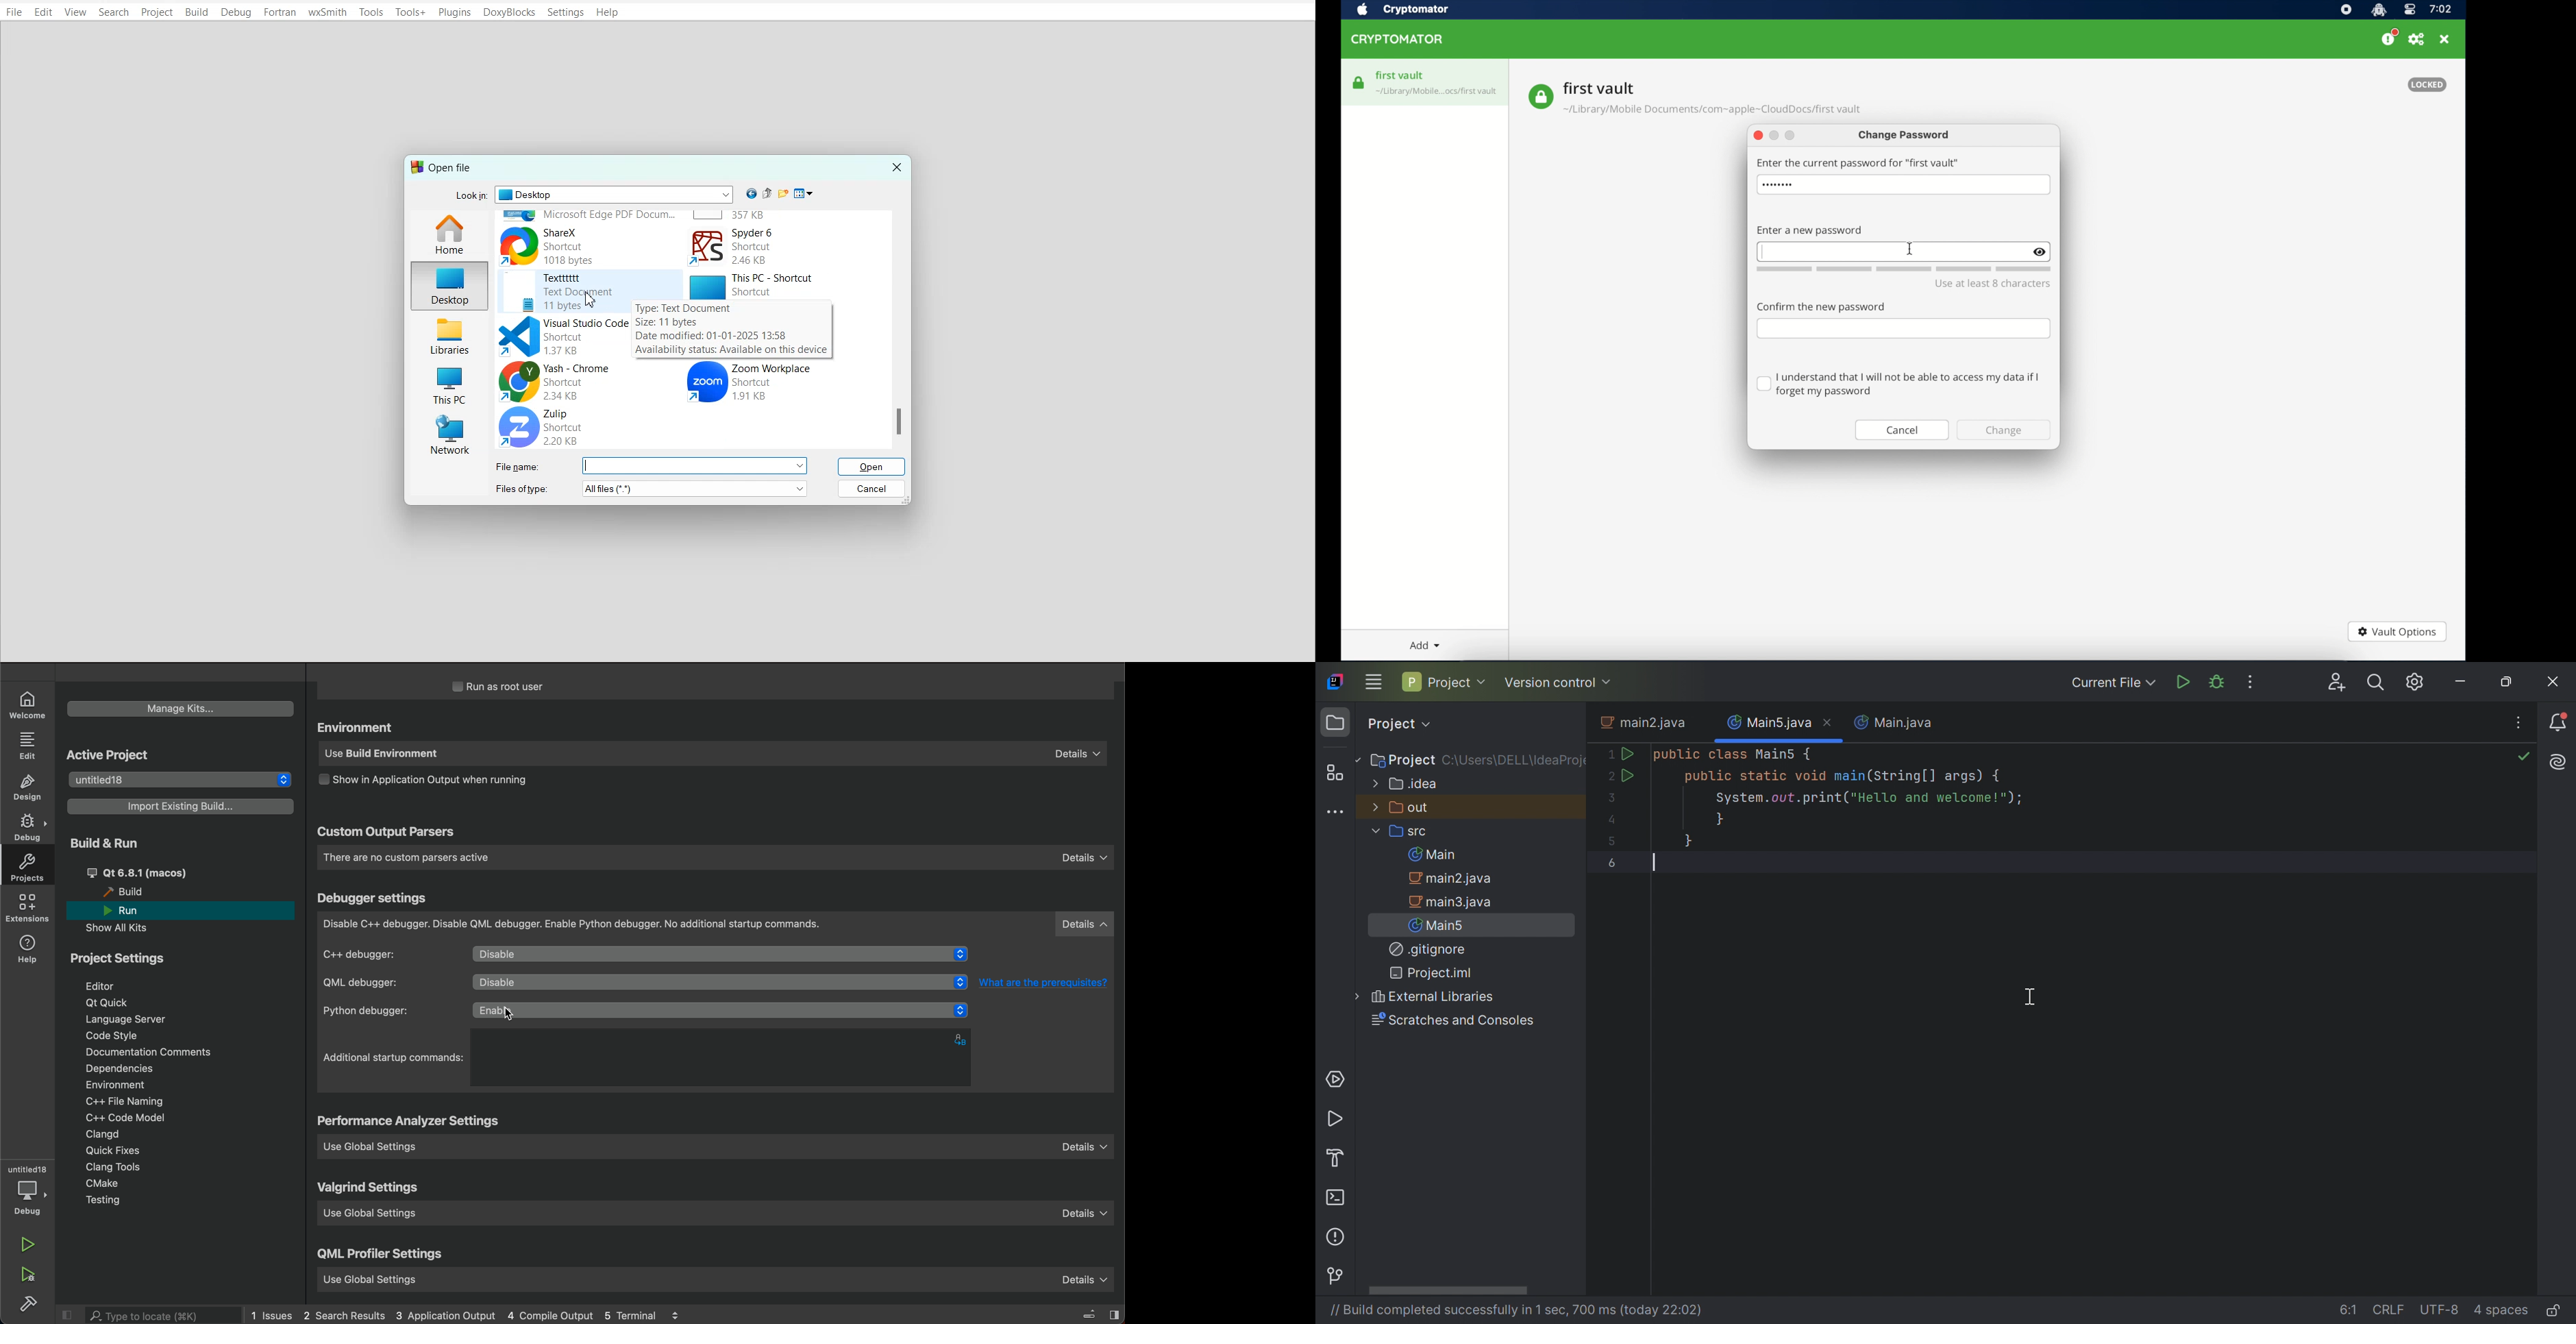 The height and width of the screenshot is (1344, 2576). I want to click on vault location, so click(1714, 112).